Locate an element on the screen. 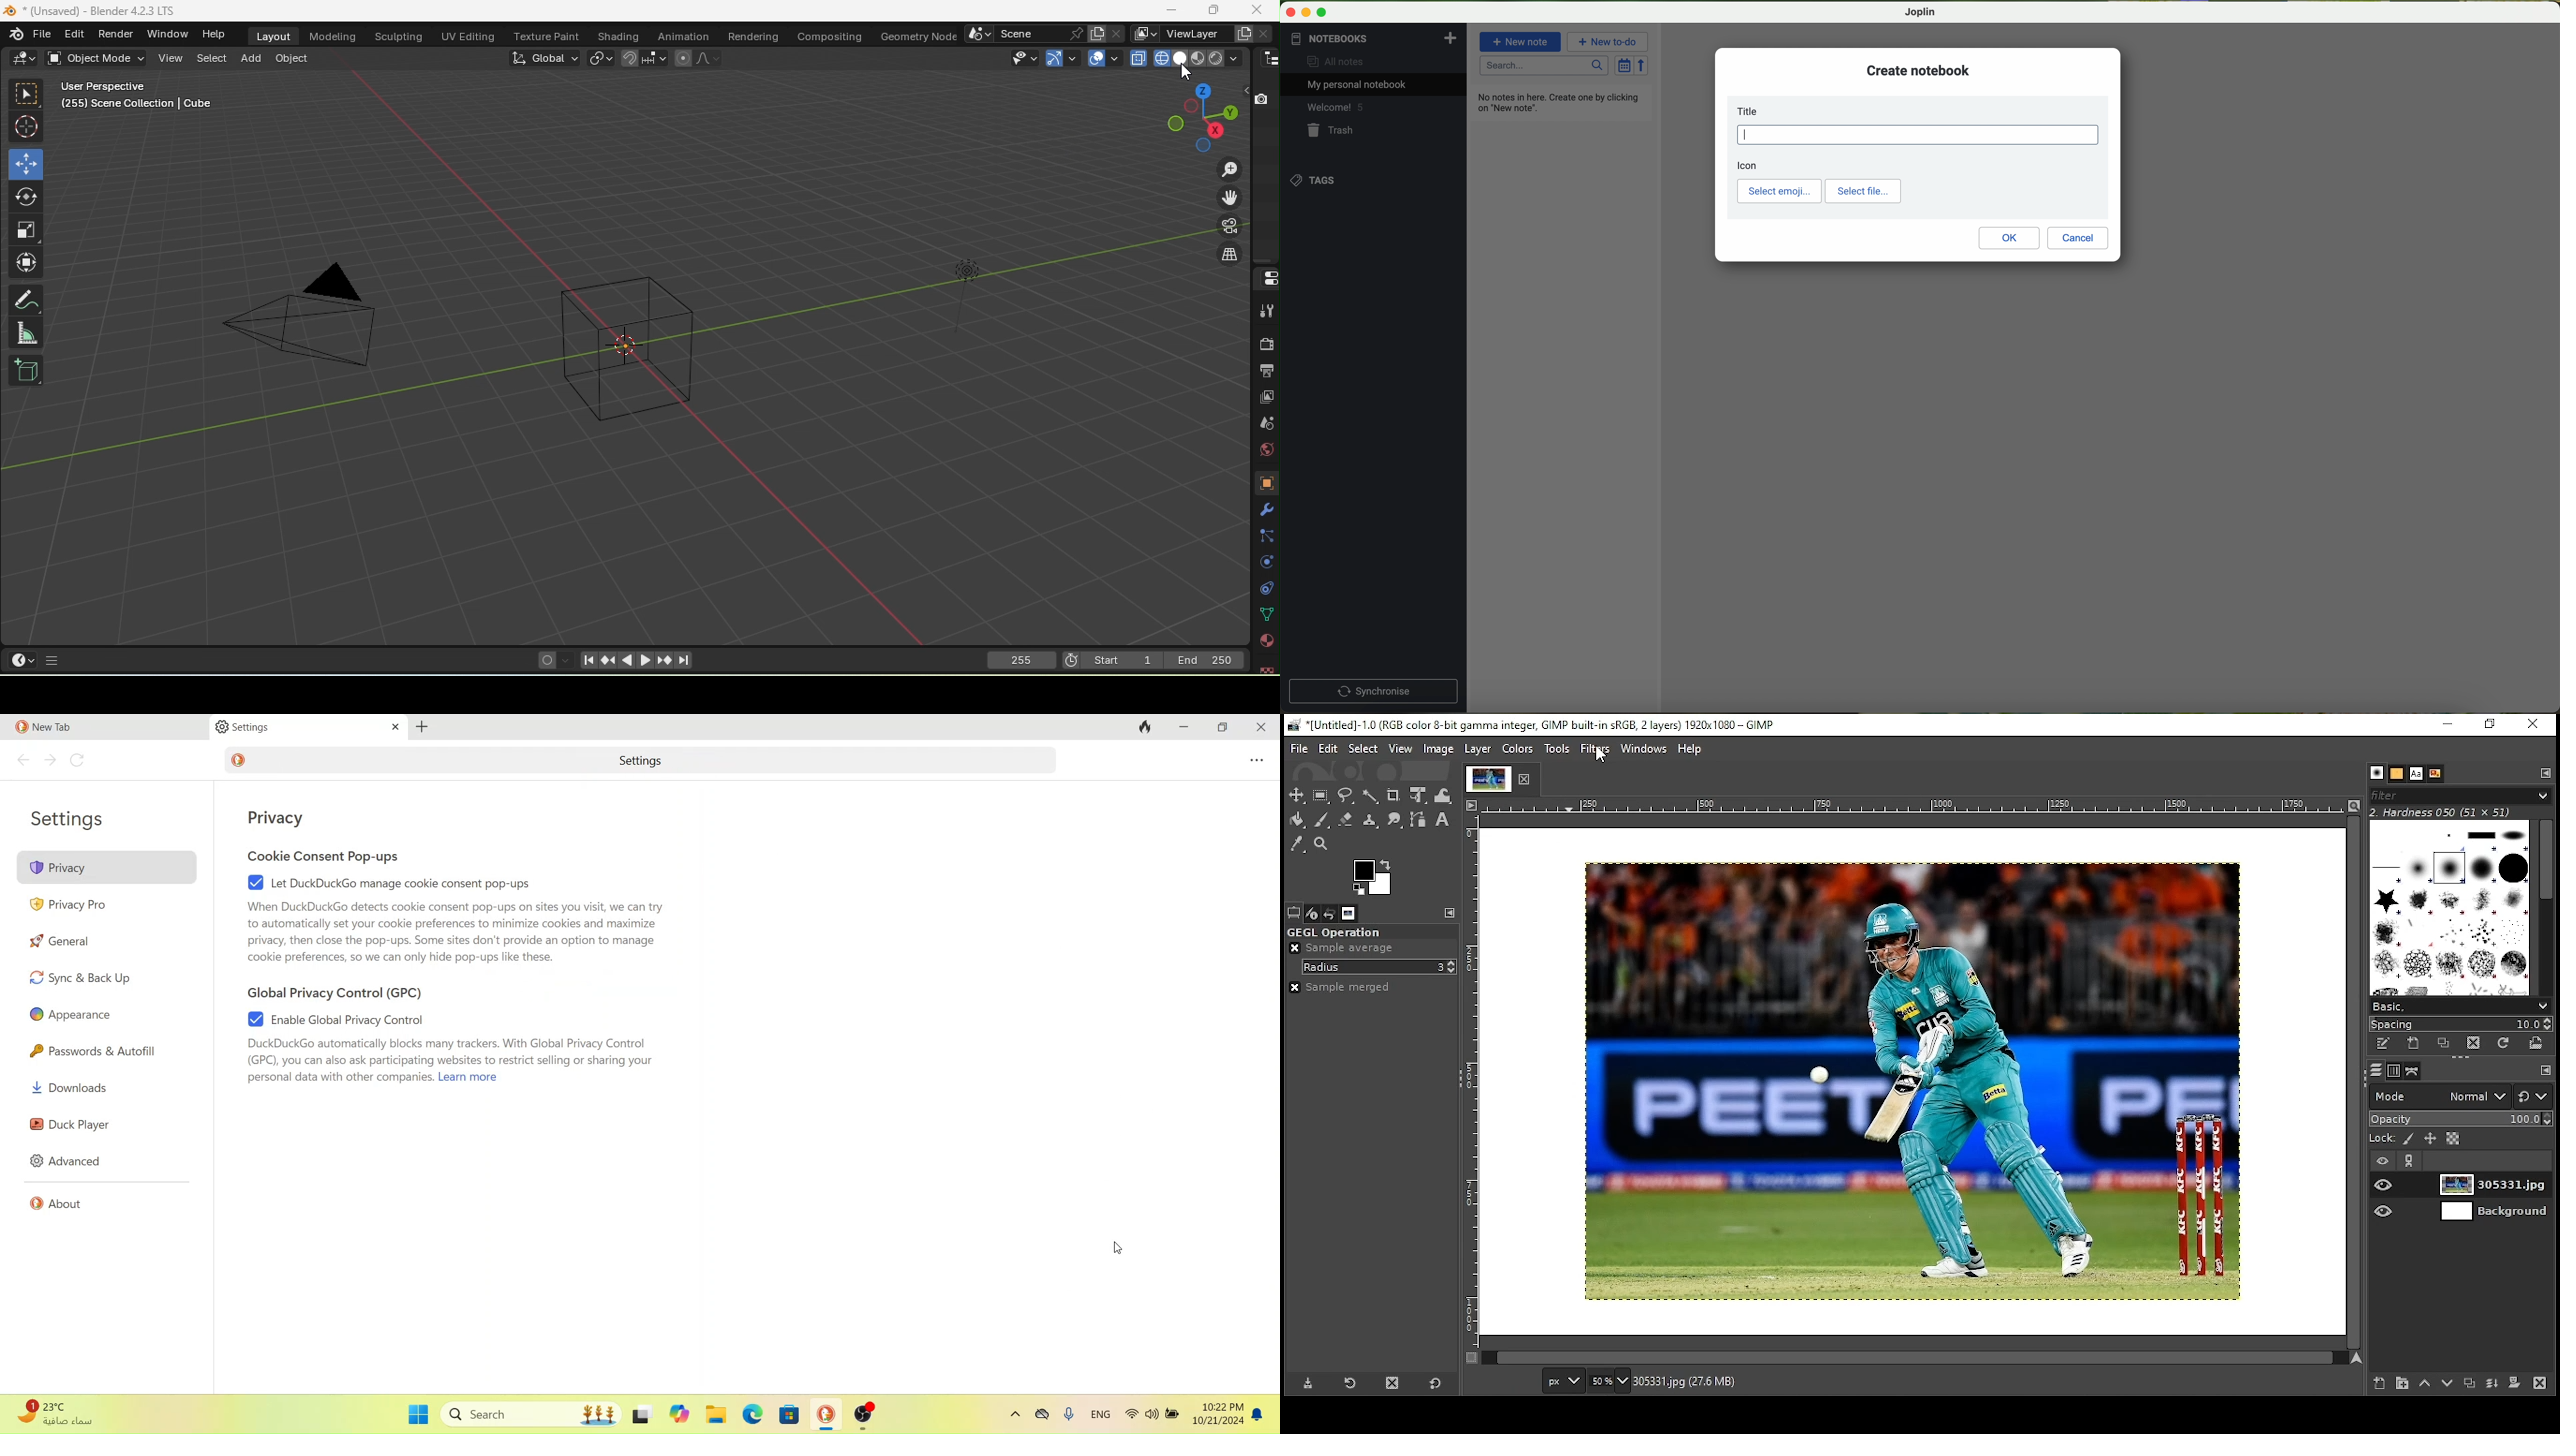 The image size is (2576, 1456). add notebooks is located at coordinates (1449, 37).